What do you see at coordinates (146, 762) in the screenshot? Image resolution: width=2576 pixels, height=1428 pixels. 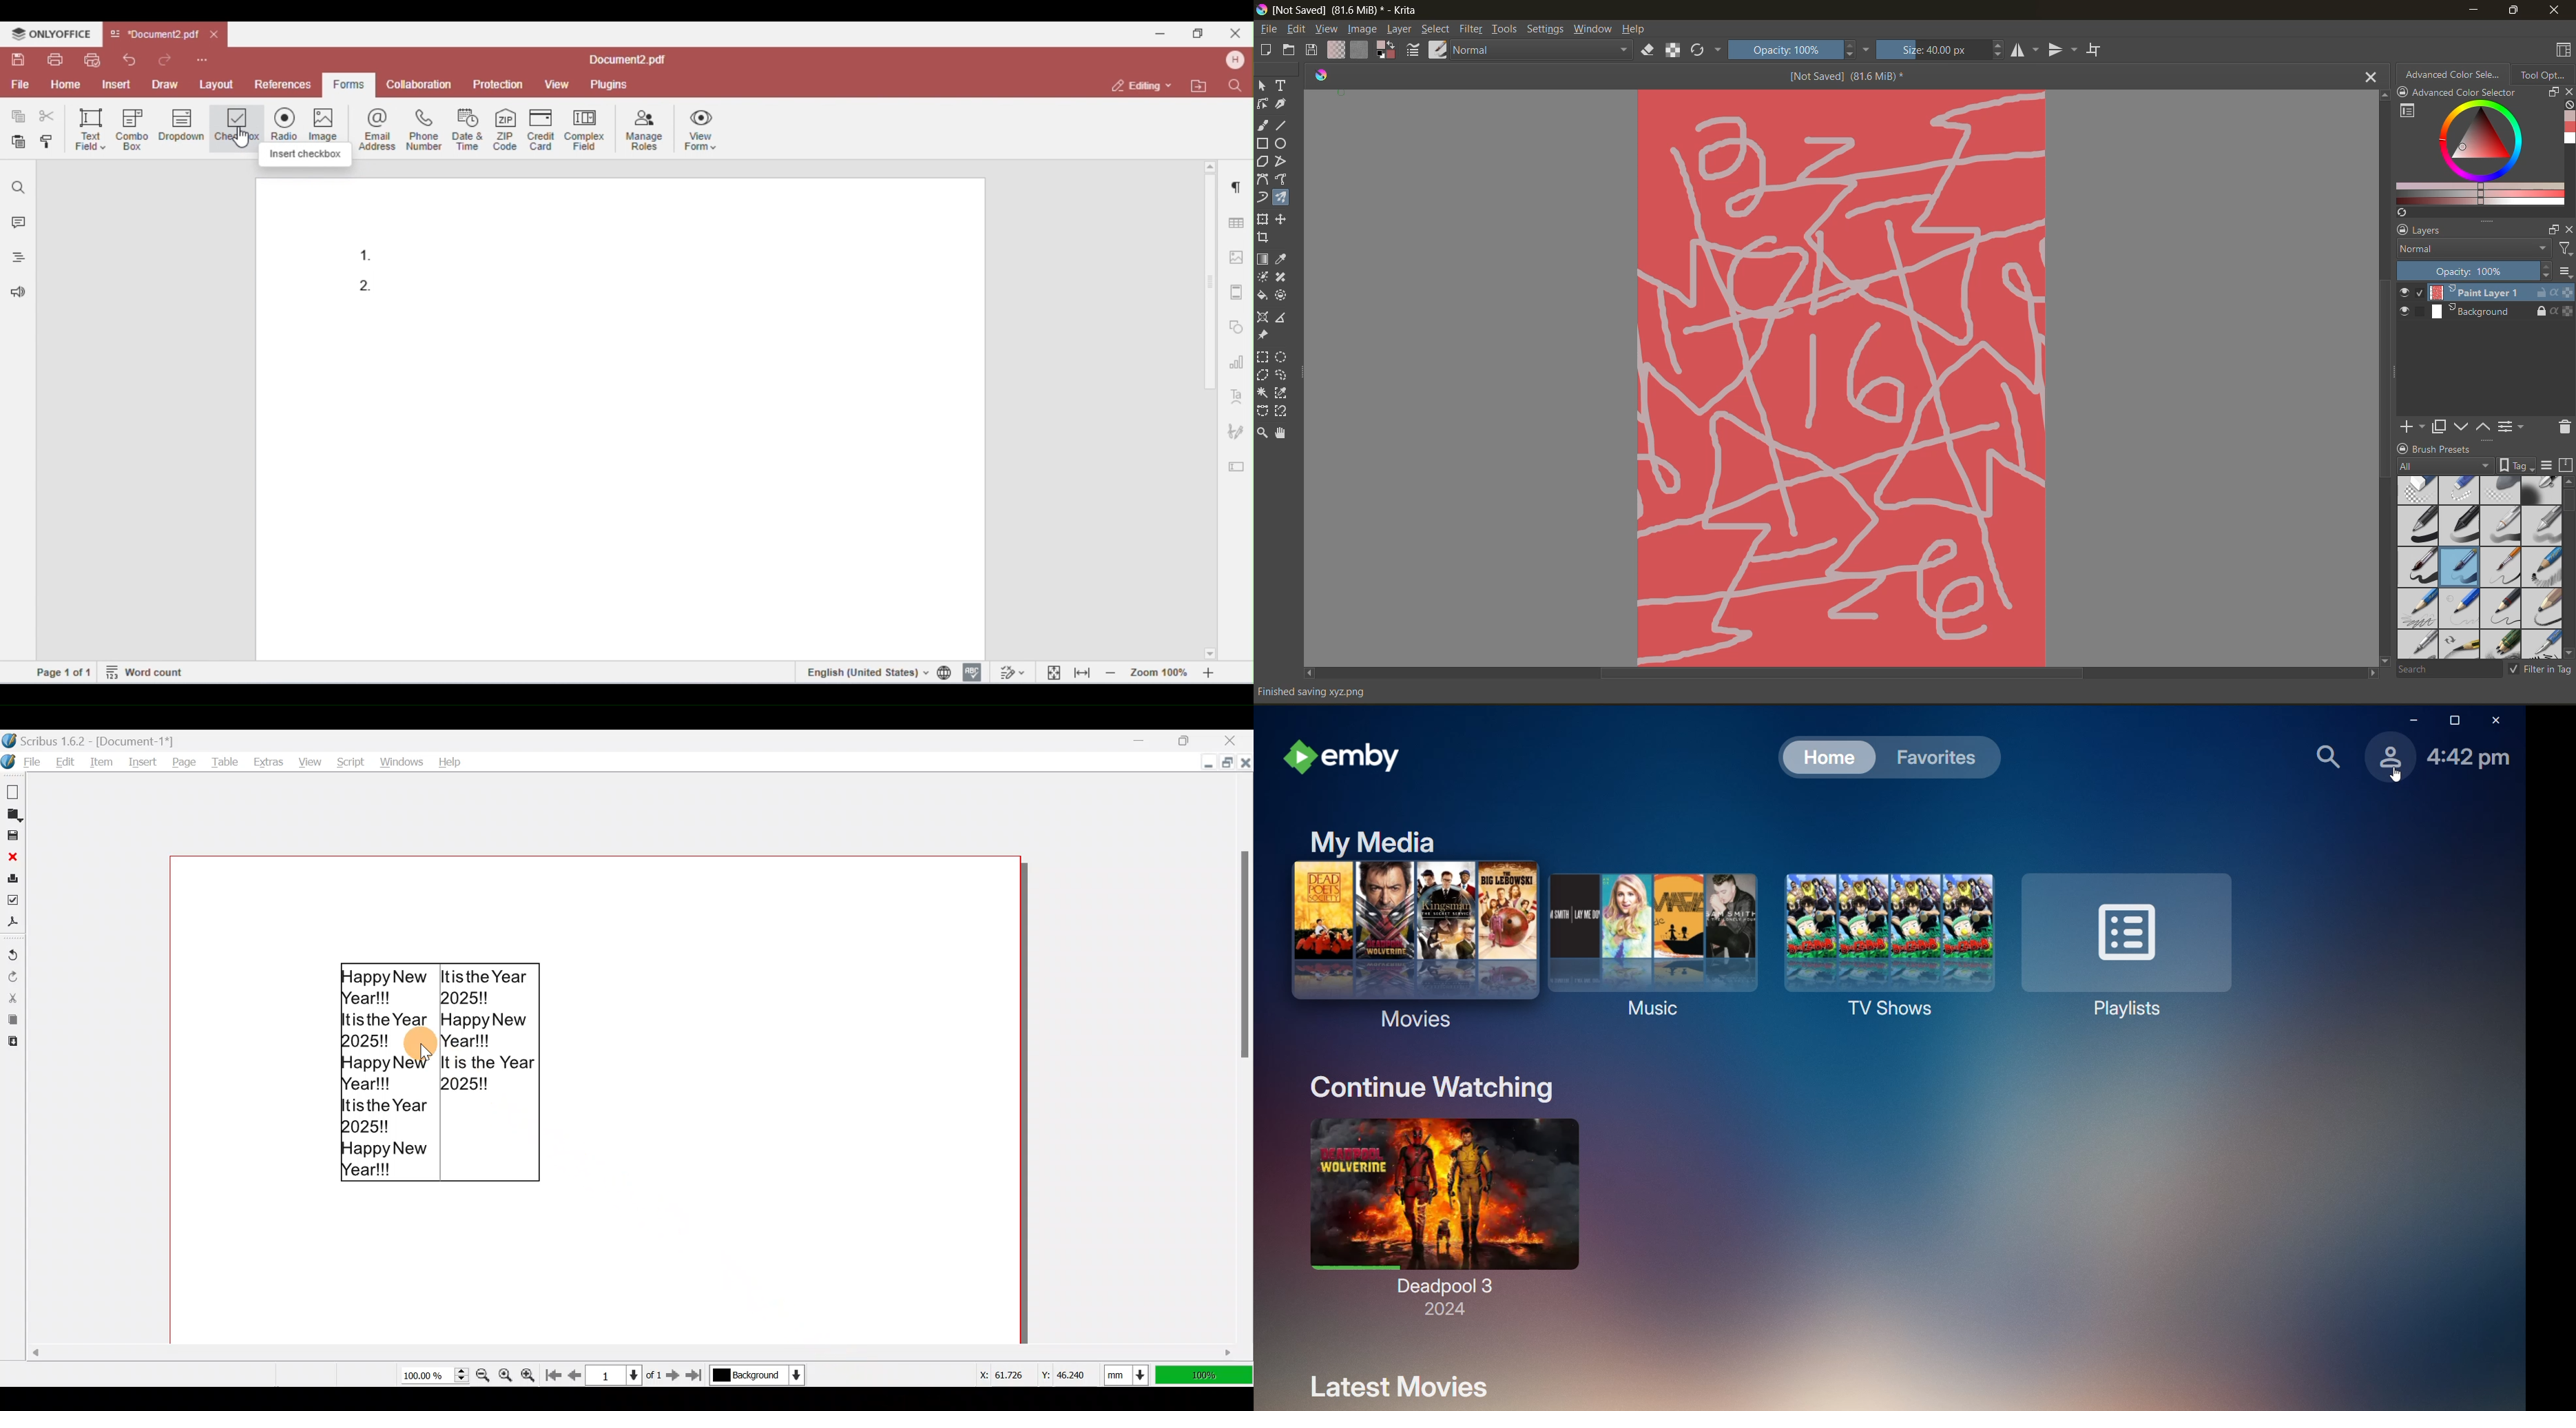 I see `Insert` at bounding box center [146, 762].